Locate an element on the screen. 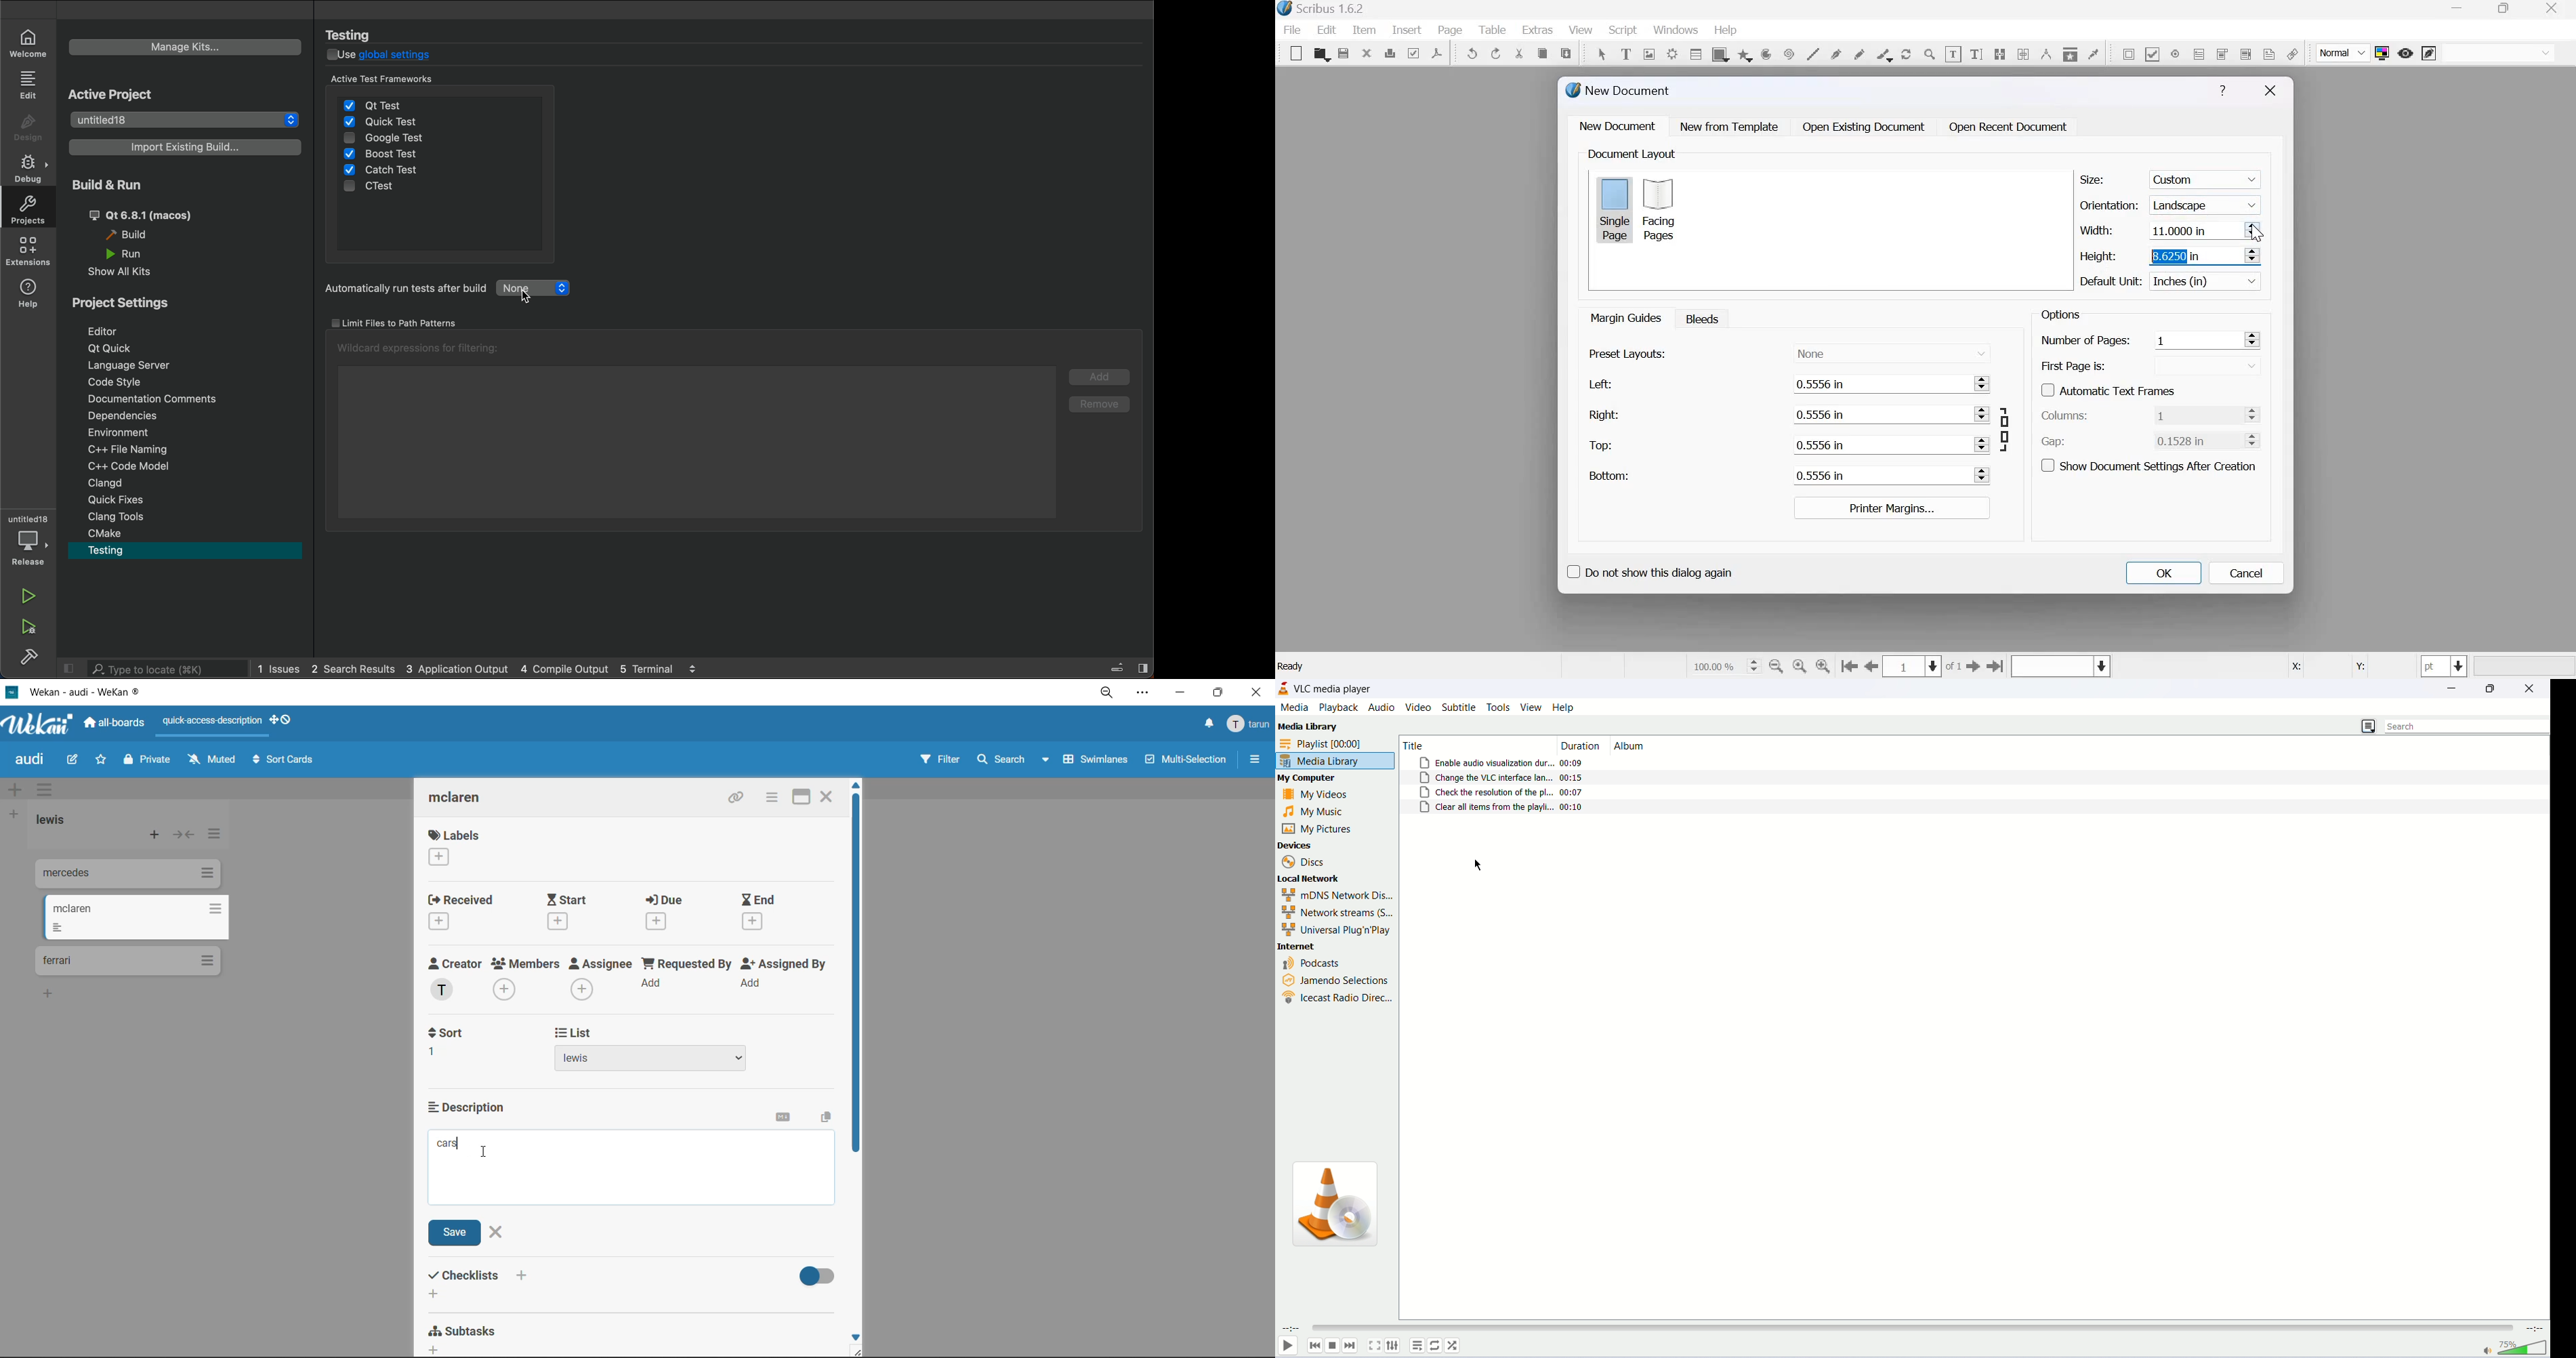  1 is located at coordinates (2196, 340).